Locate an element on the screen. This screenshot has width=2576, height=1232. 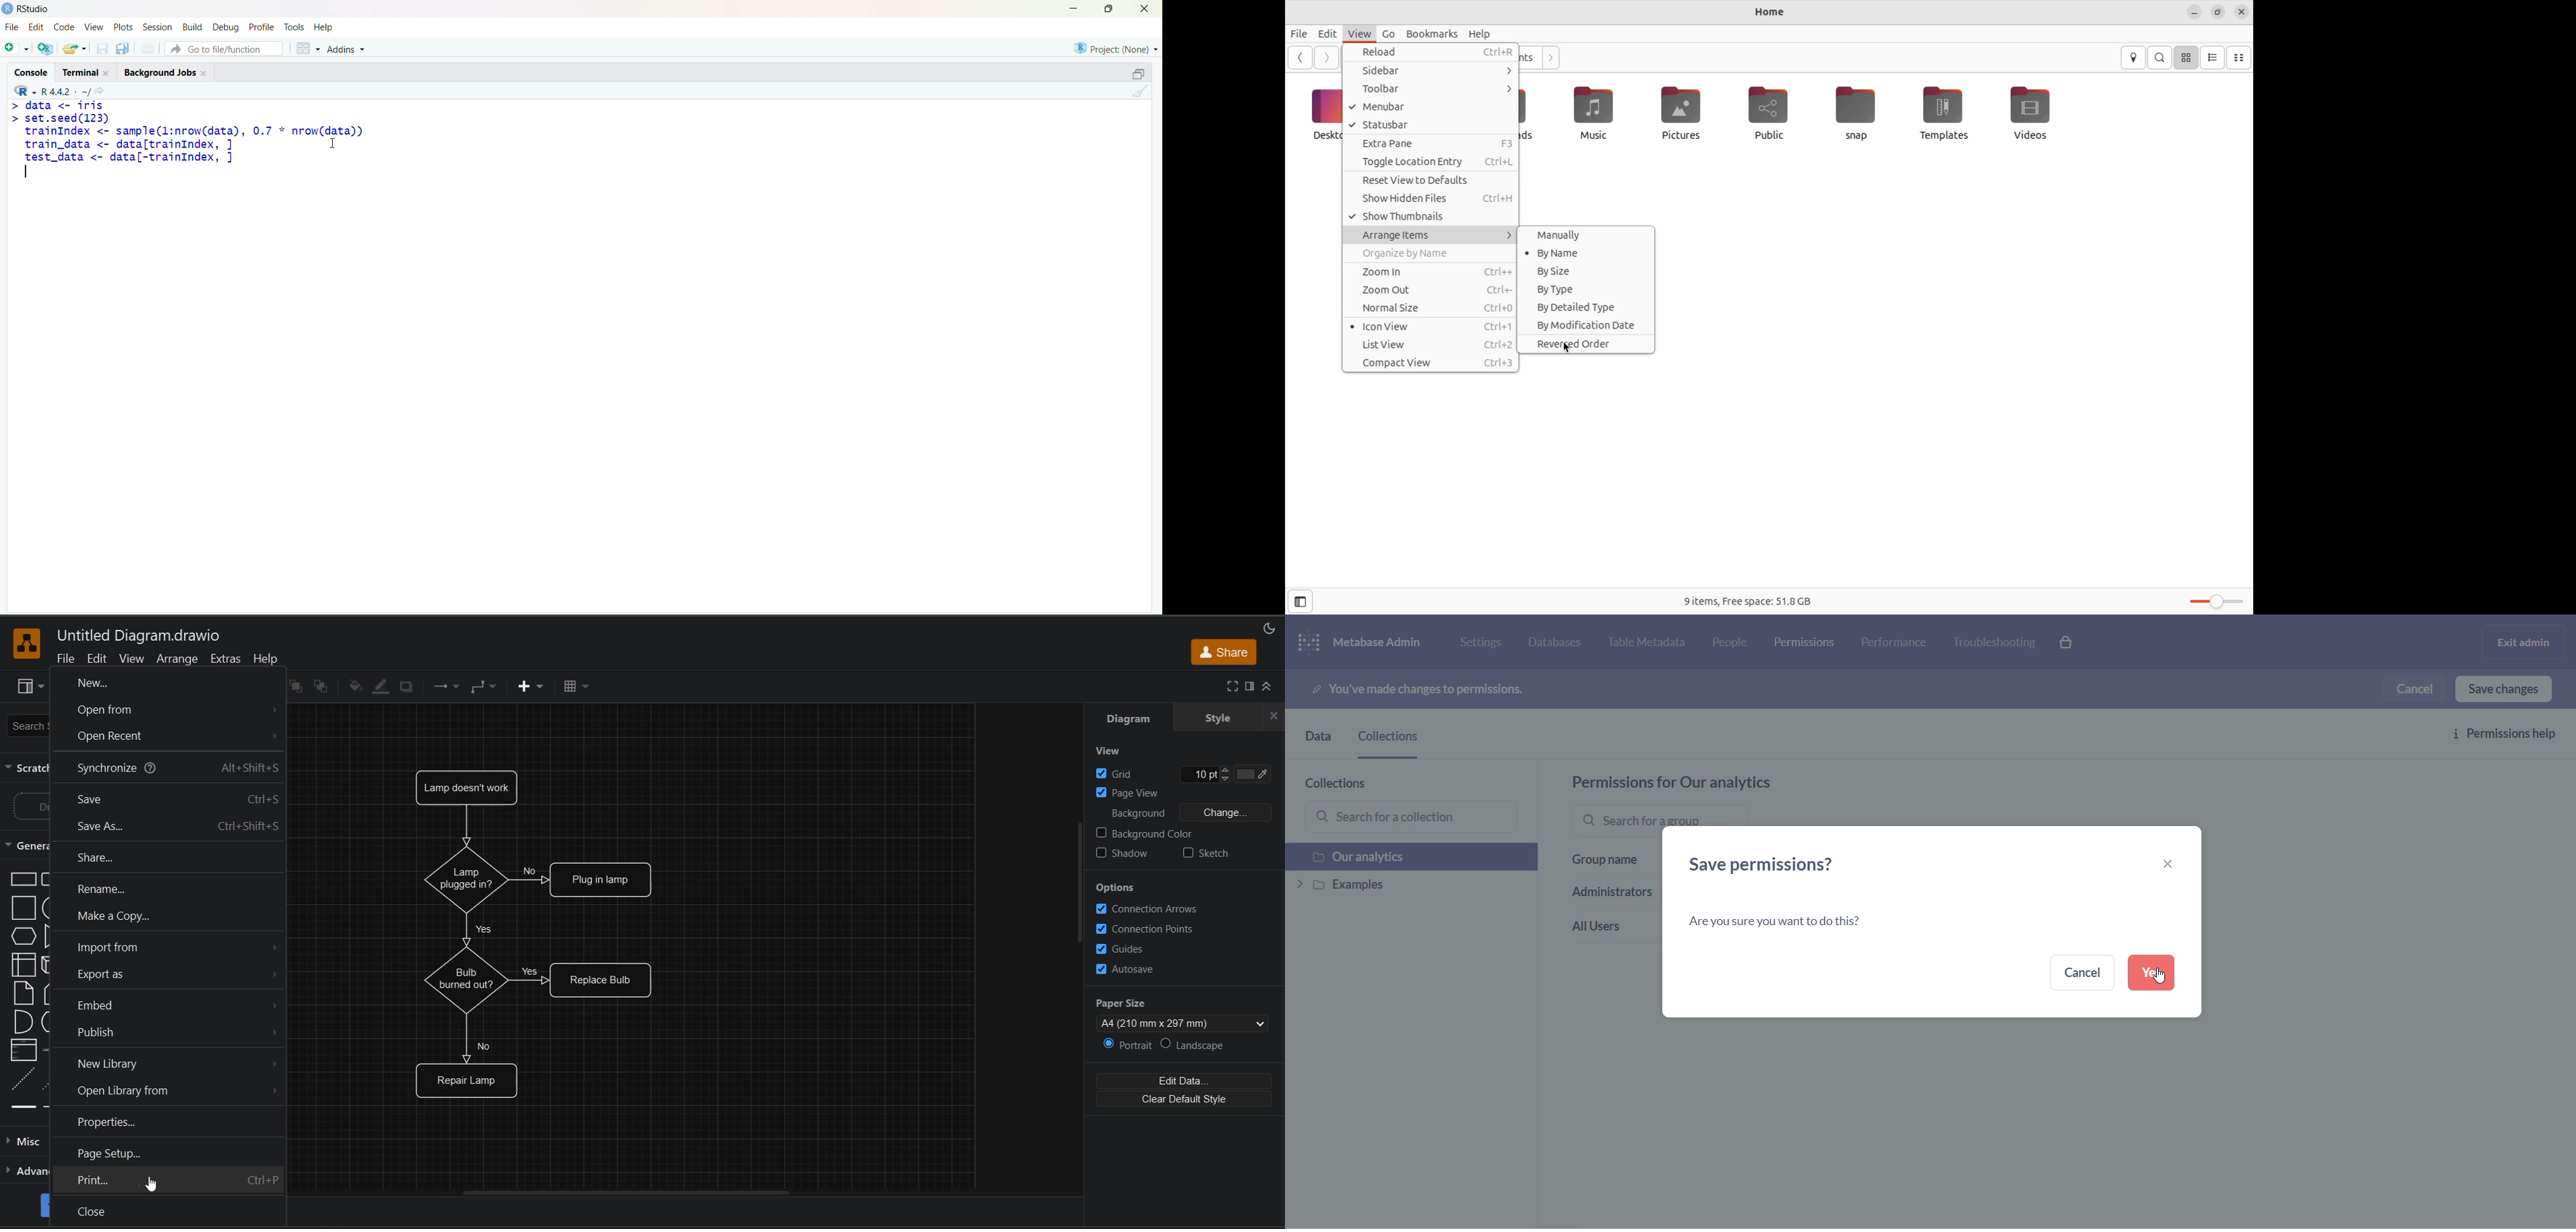
videos is located at coordinates (2037, 112).